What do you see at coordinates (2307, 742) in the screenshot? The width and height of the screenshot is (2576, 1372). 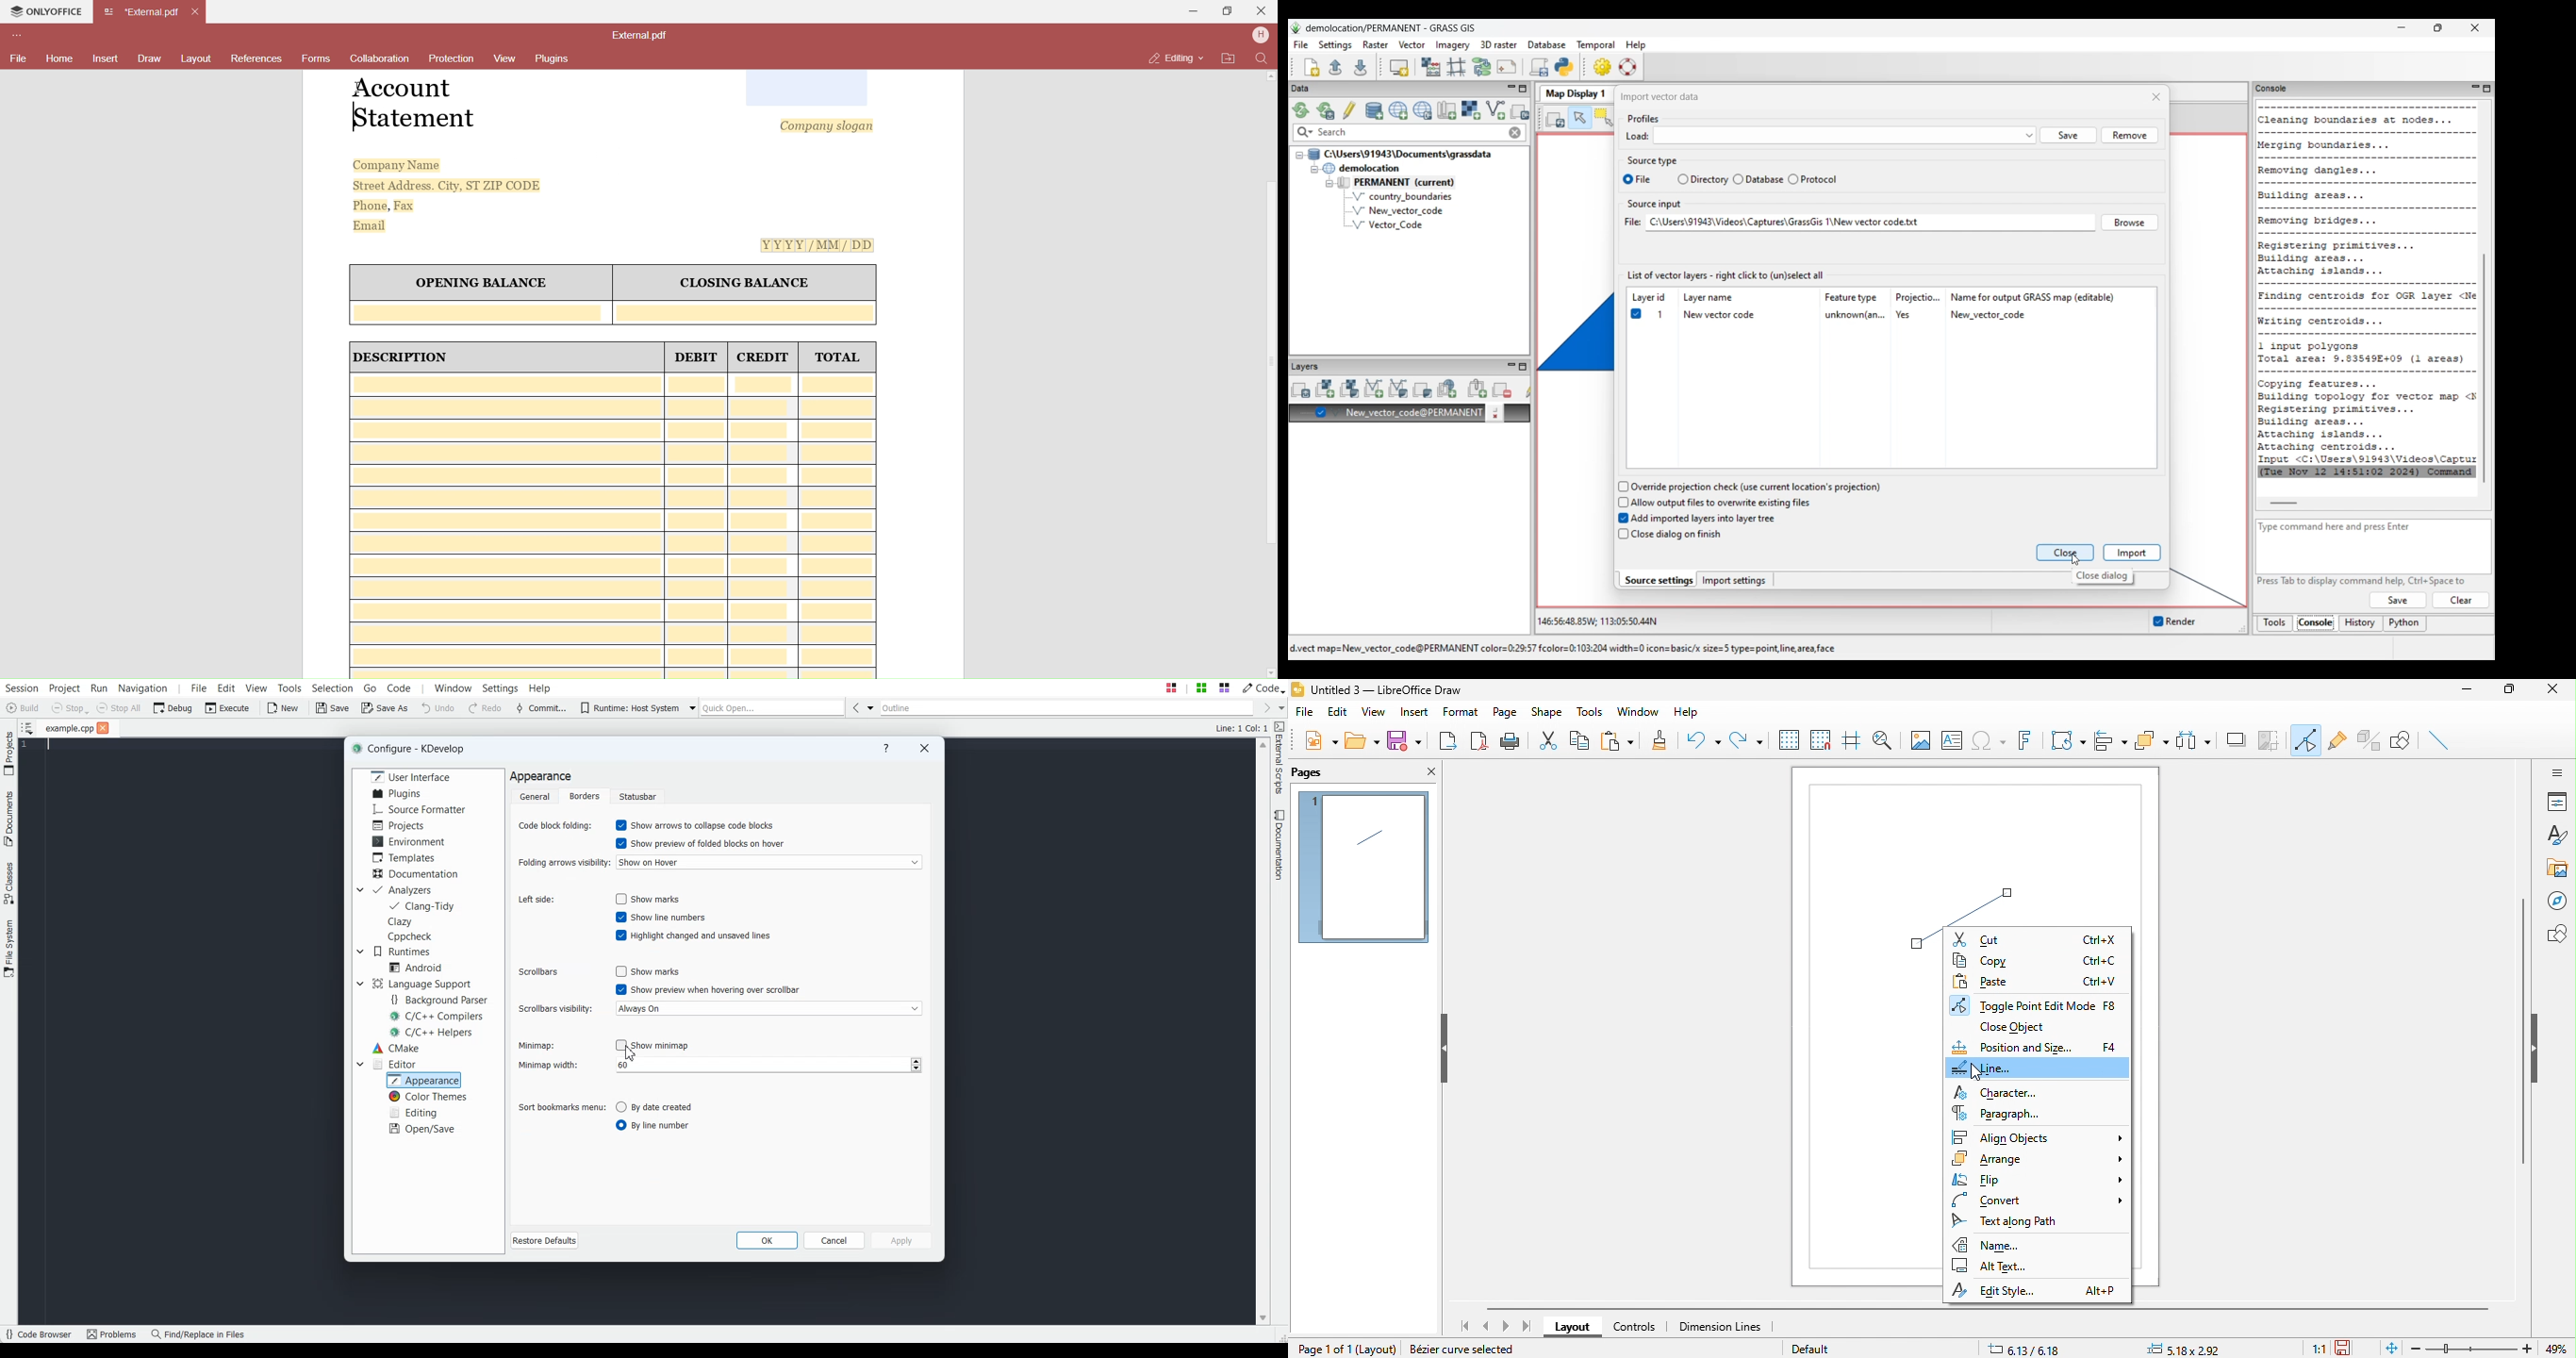 I see `toggle point edit mode` at bounding box center [2307, 742].